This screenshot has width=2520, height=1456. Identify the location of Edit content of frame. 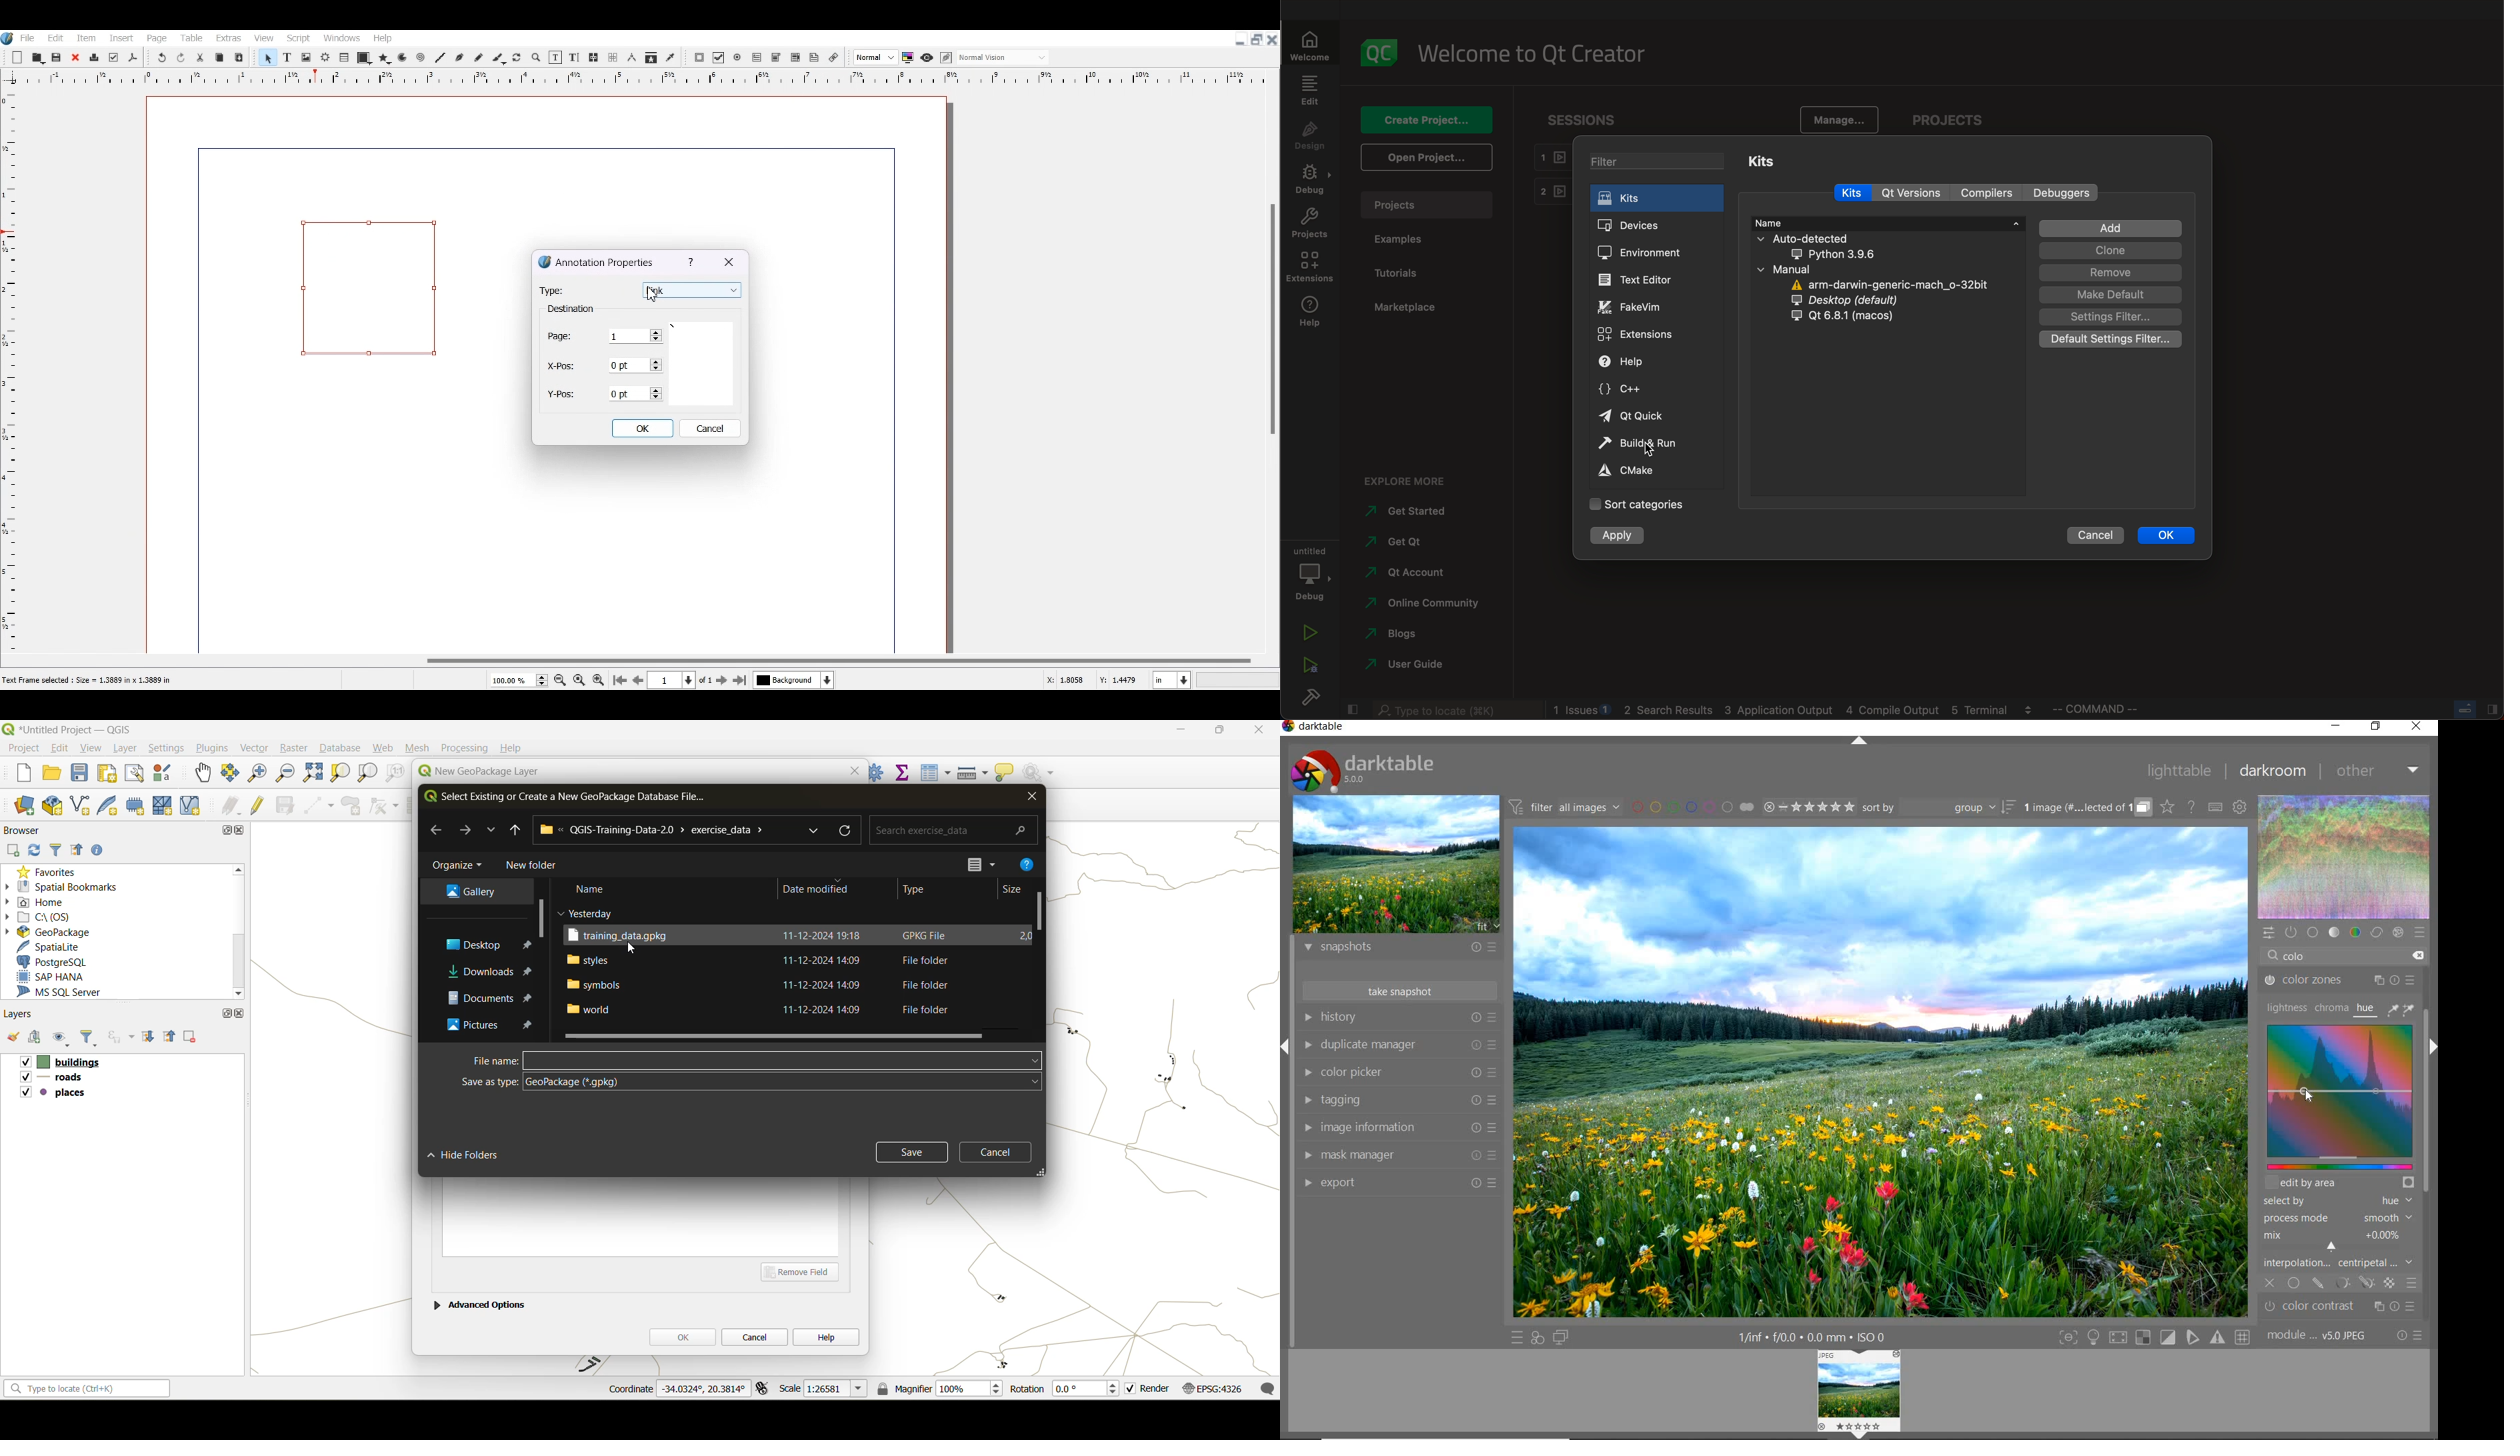
(555, 57).